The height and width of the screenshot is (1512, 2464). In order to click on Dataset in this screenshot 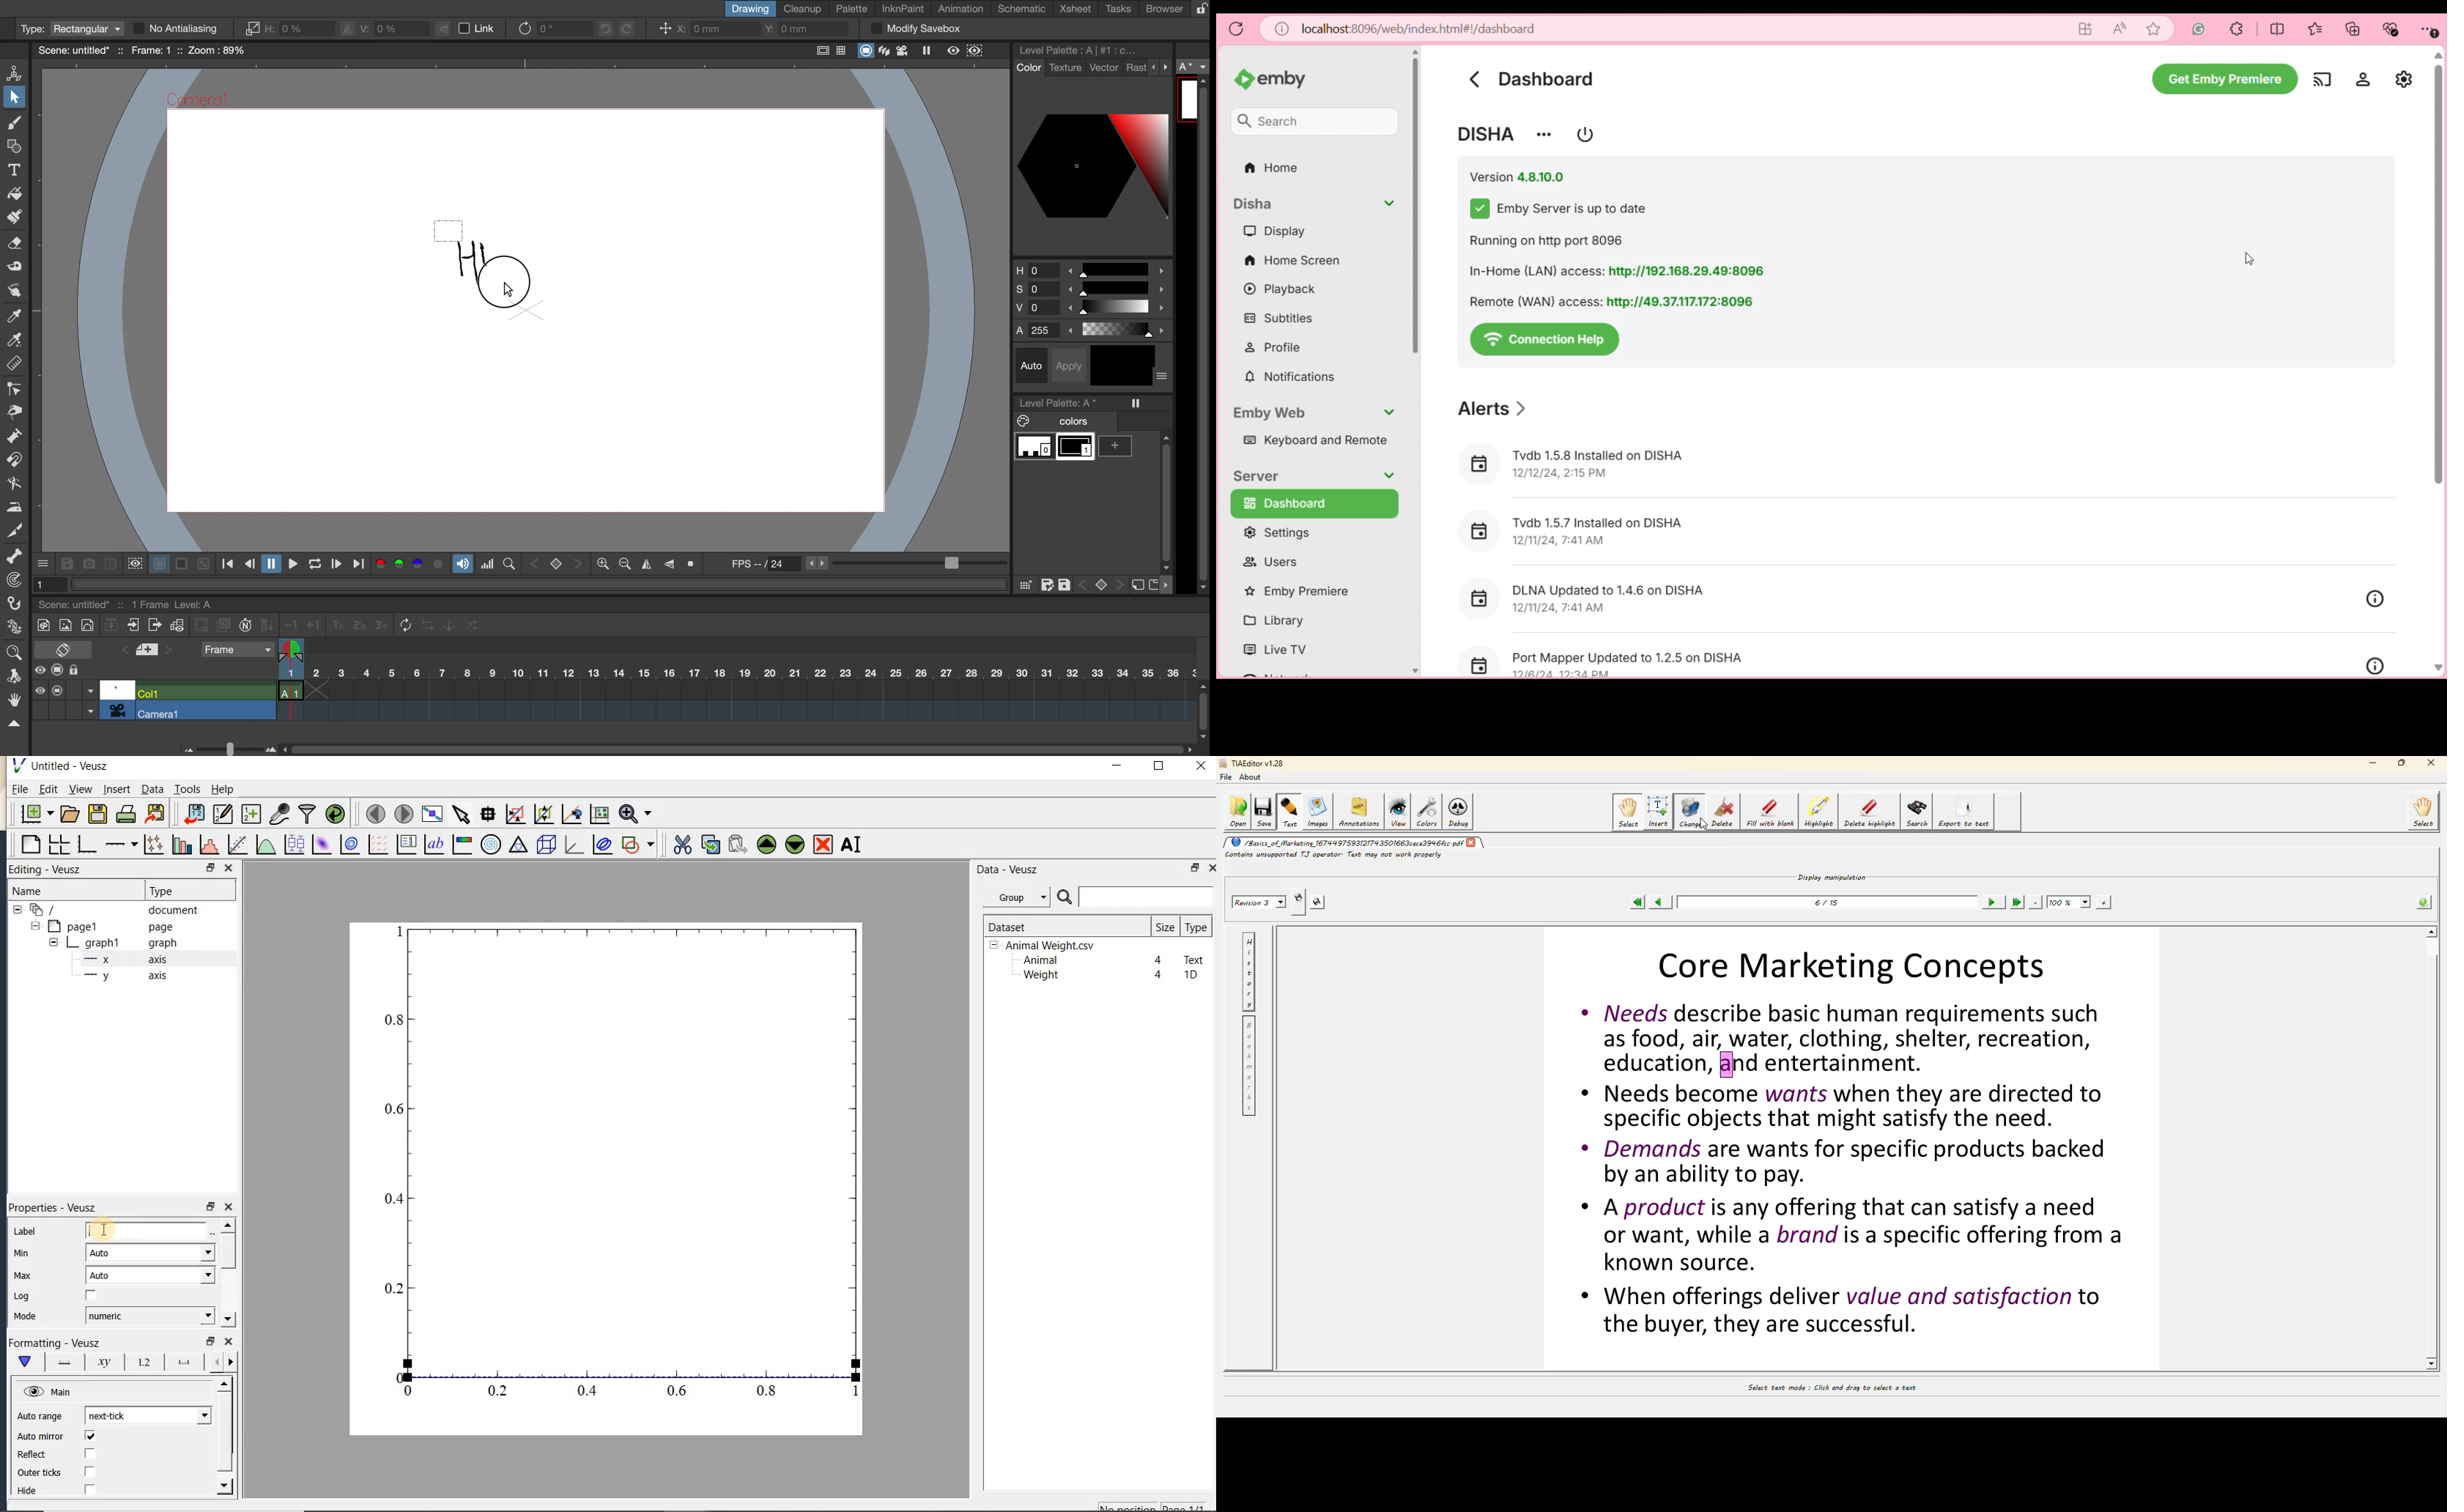, I will do `click(1061, 926)`.